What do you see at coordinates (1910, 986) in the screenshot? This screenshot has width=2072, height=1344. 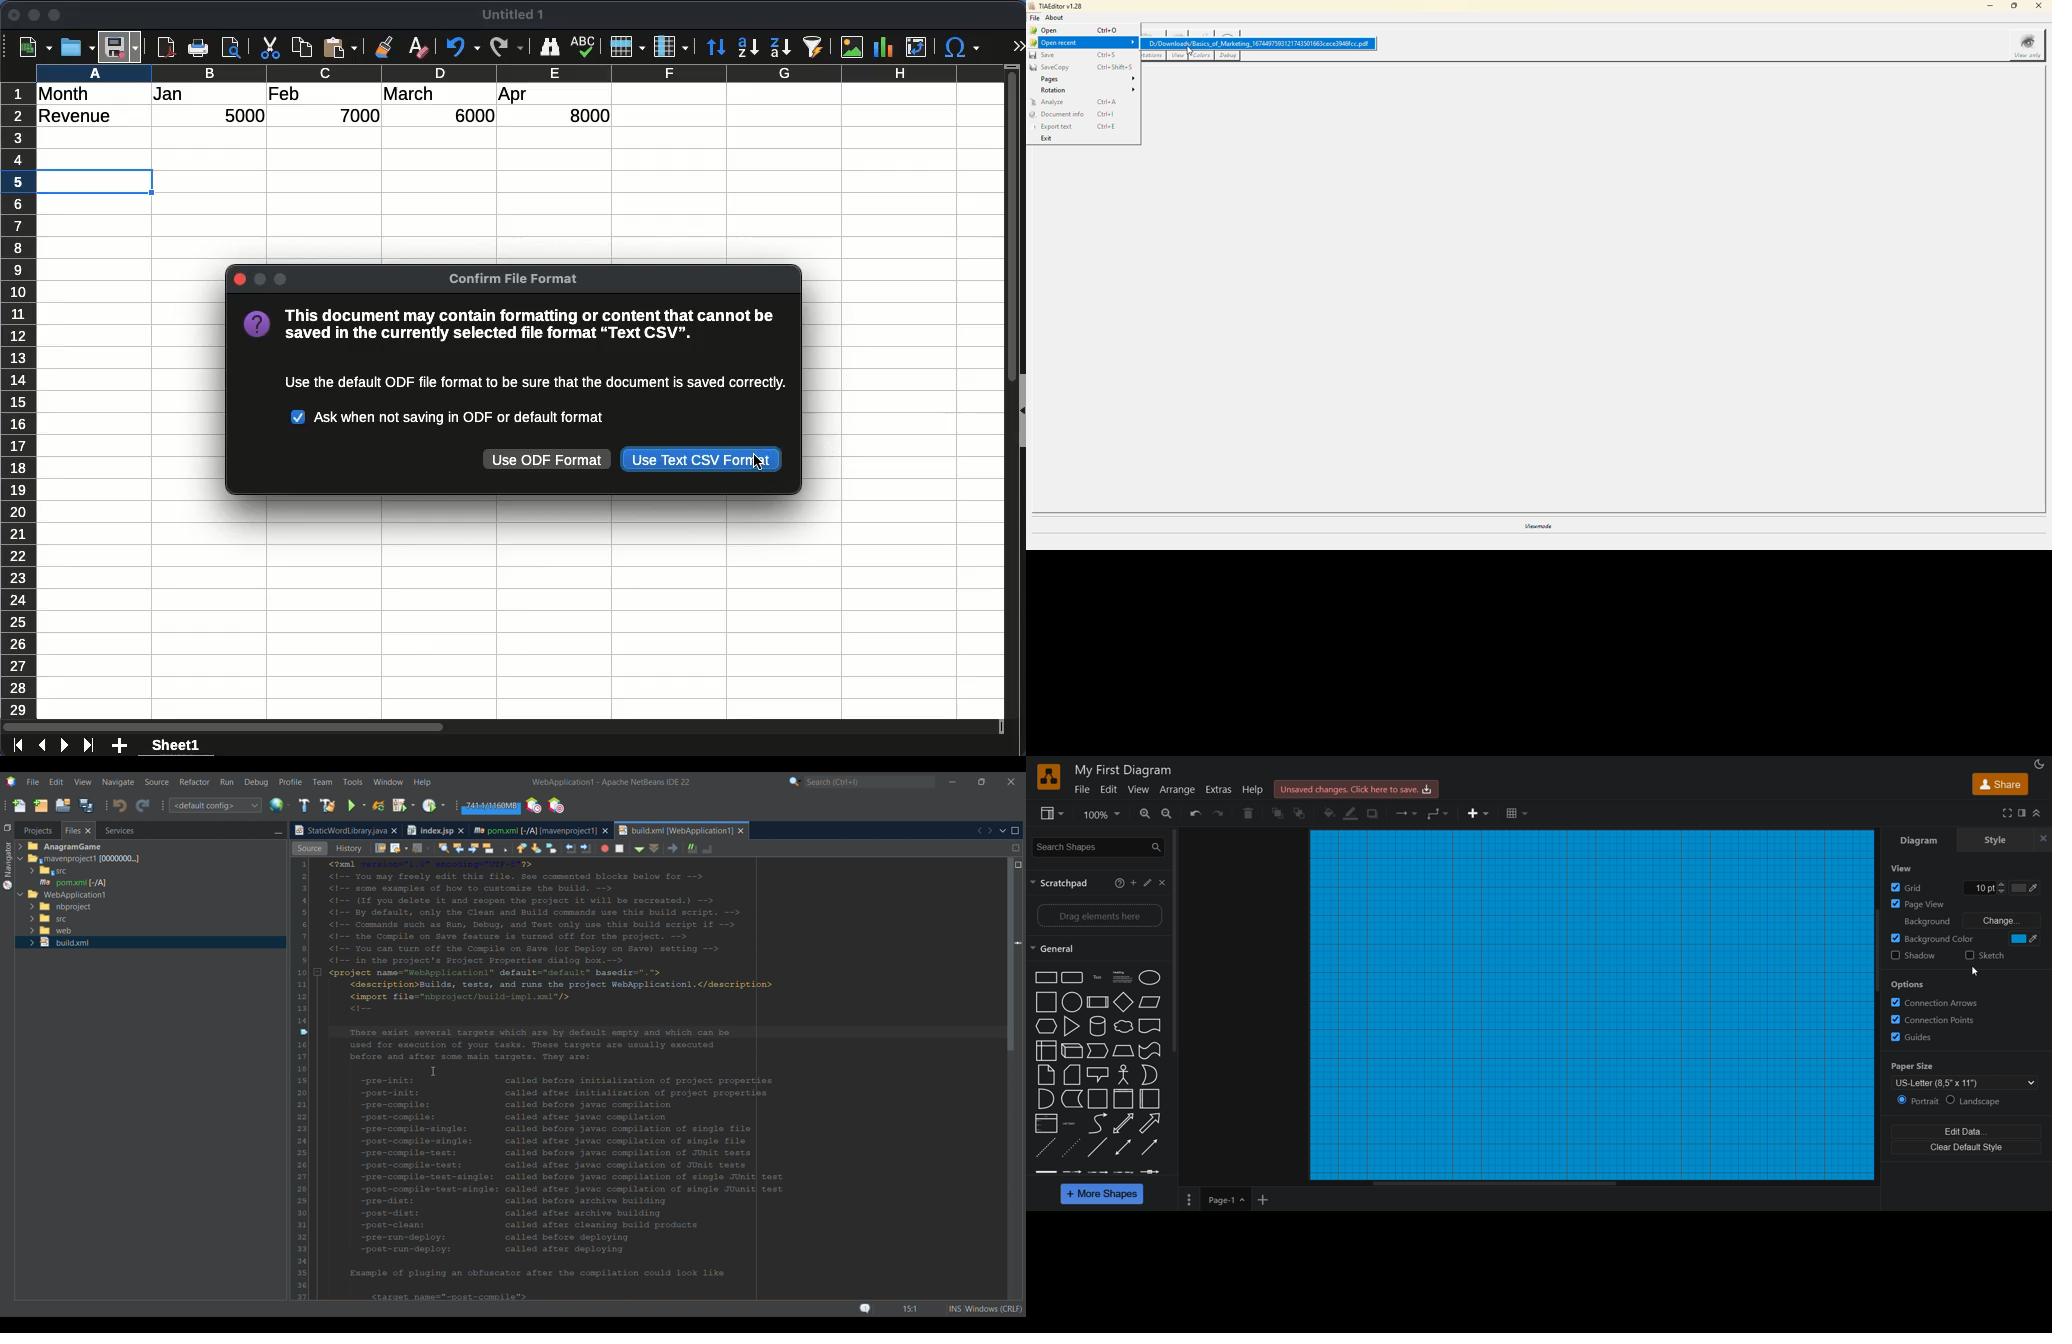 I see `` at bounding box center [1910, 986].